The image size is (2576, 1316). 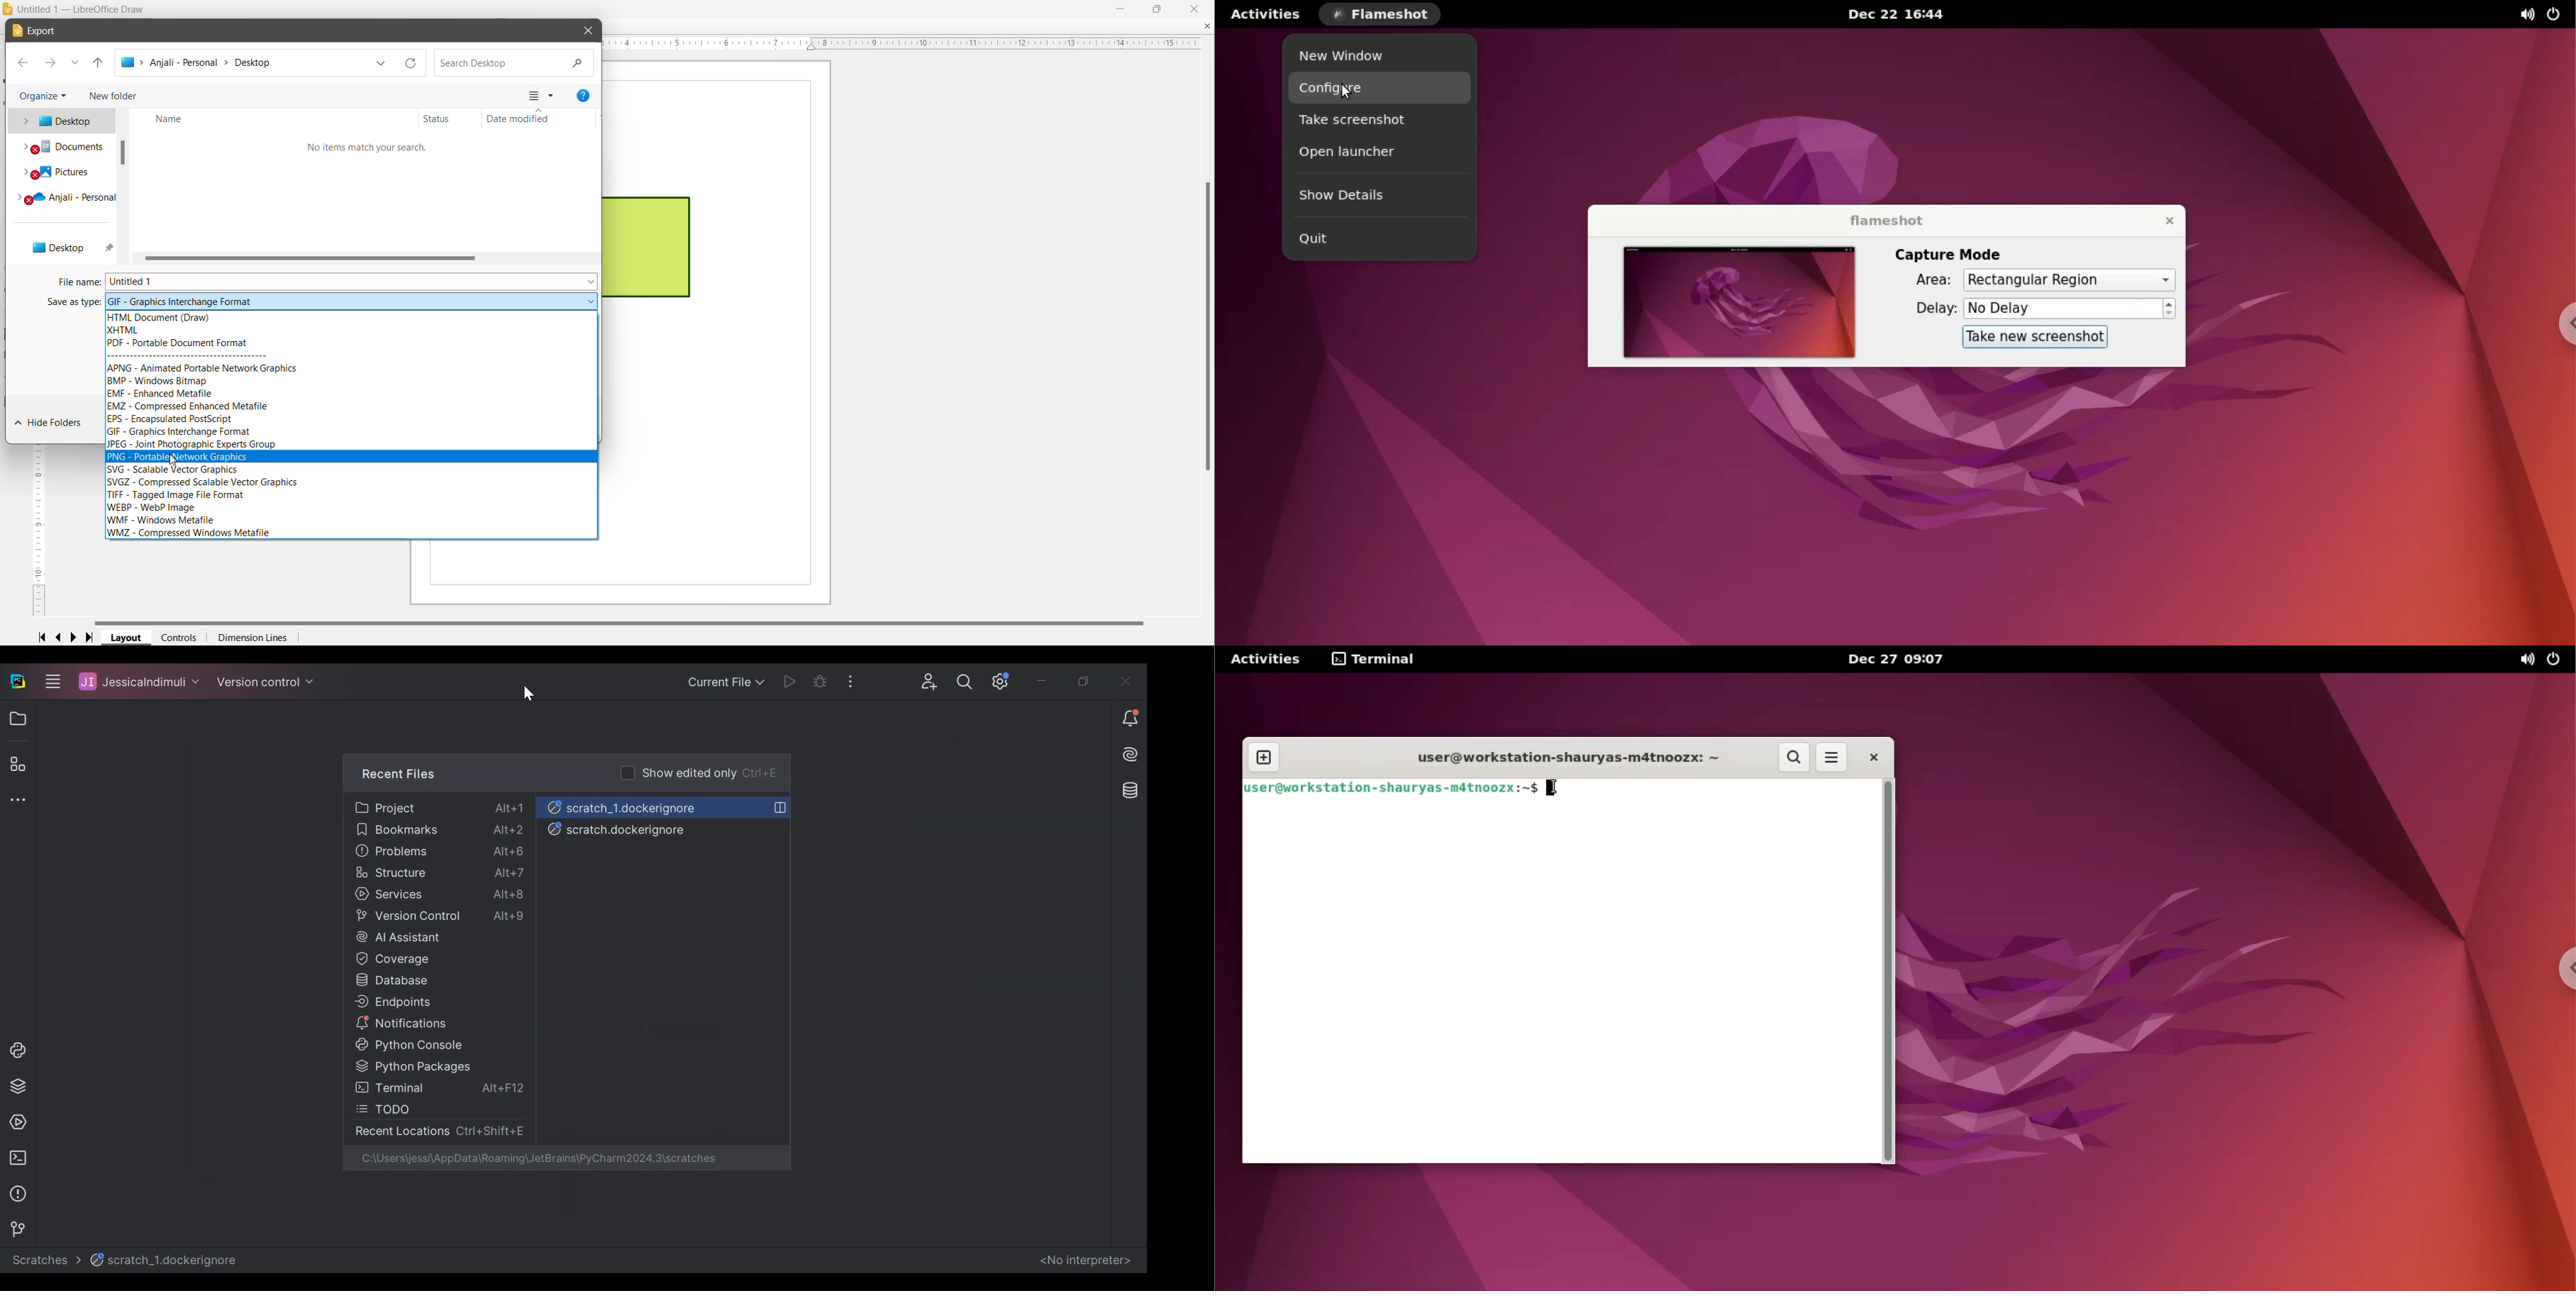 What do you see at coordinates (438, 873) in the screenshot?
I see `Structure` at bounding box center [438, 873].